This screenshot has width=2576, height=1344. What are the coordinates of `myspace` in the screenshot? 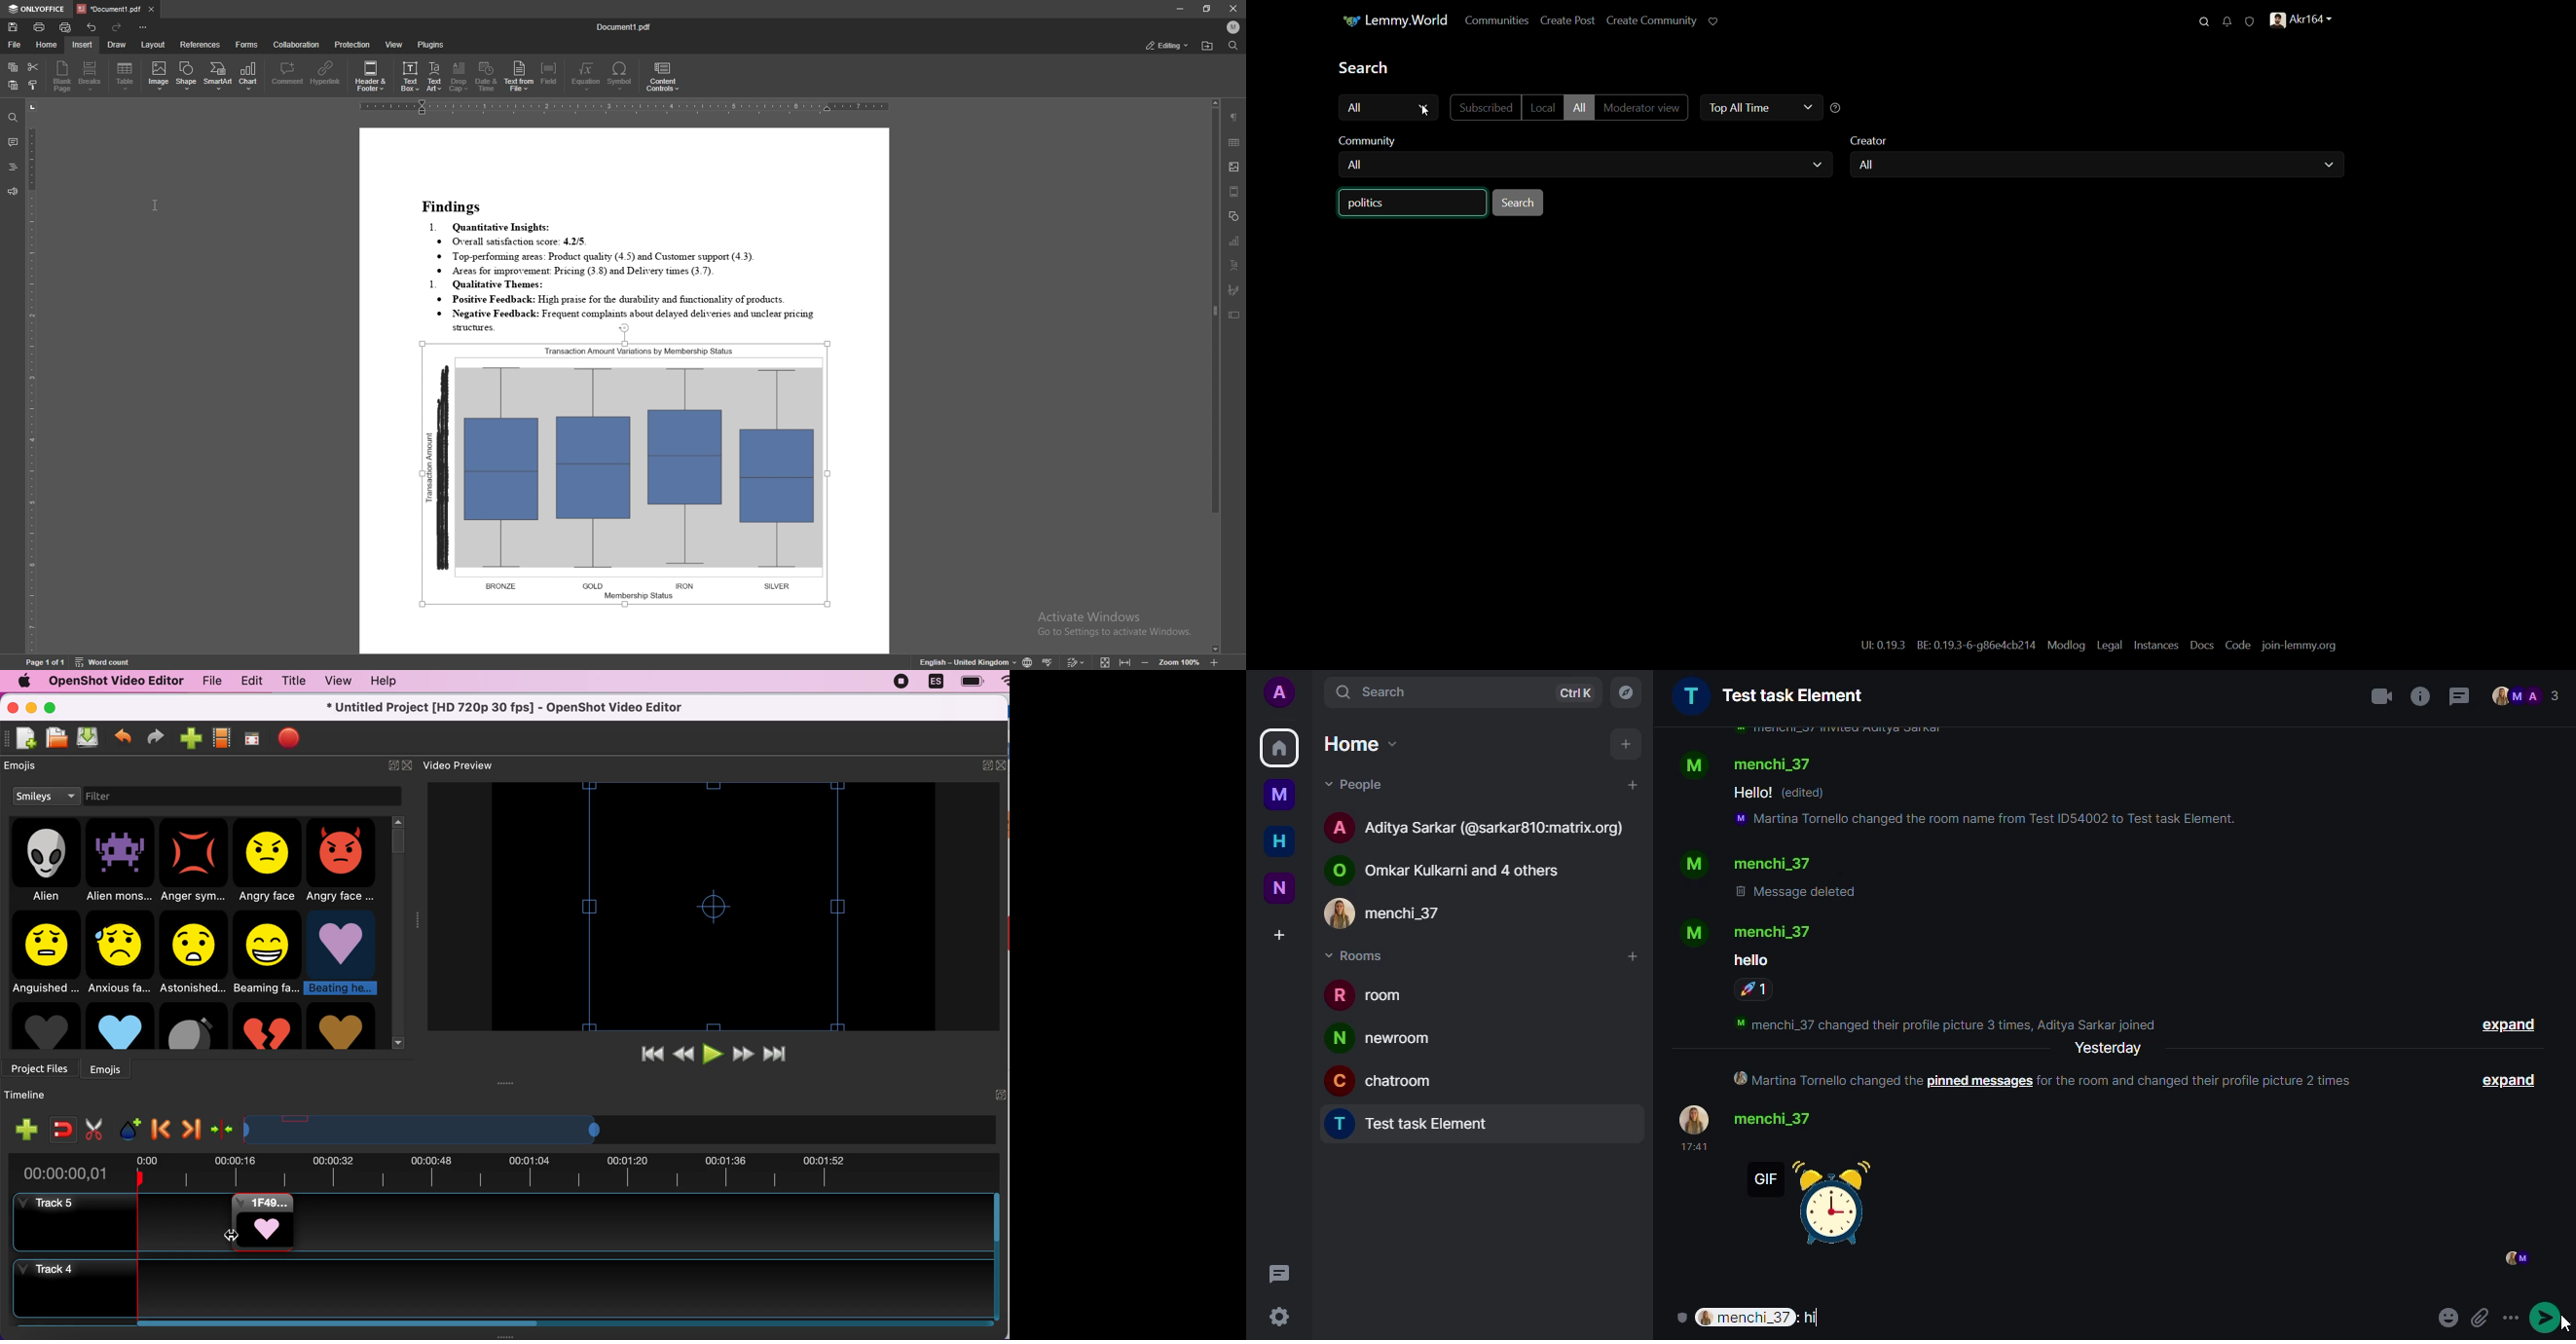 It's located at (1280, 795).